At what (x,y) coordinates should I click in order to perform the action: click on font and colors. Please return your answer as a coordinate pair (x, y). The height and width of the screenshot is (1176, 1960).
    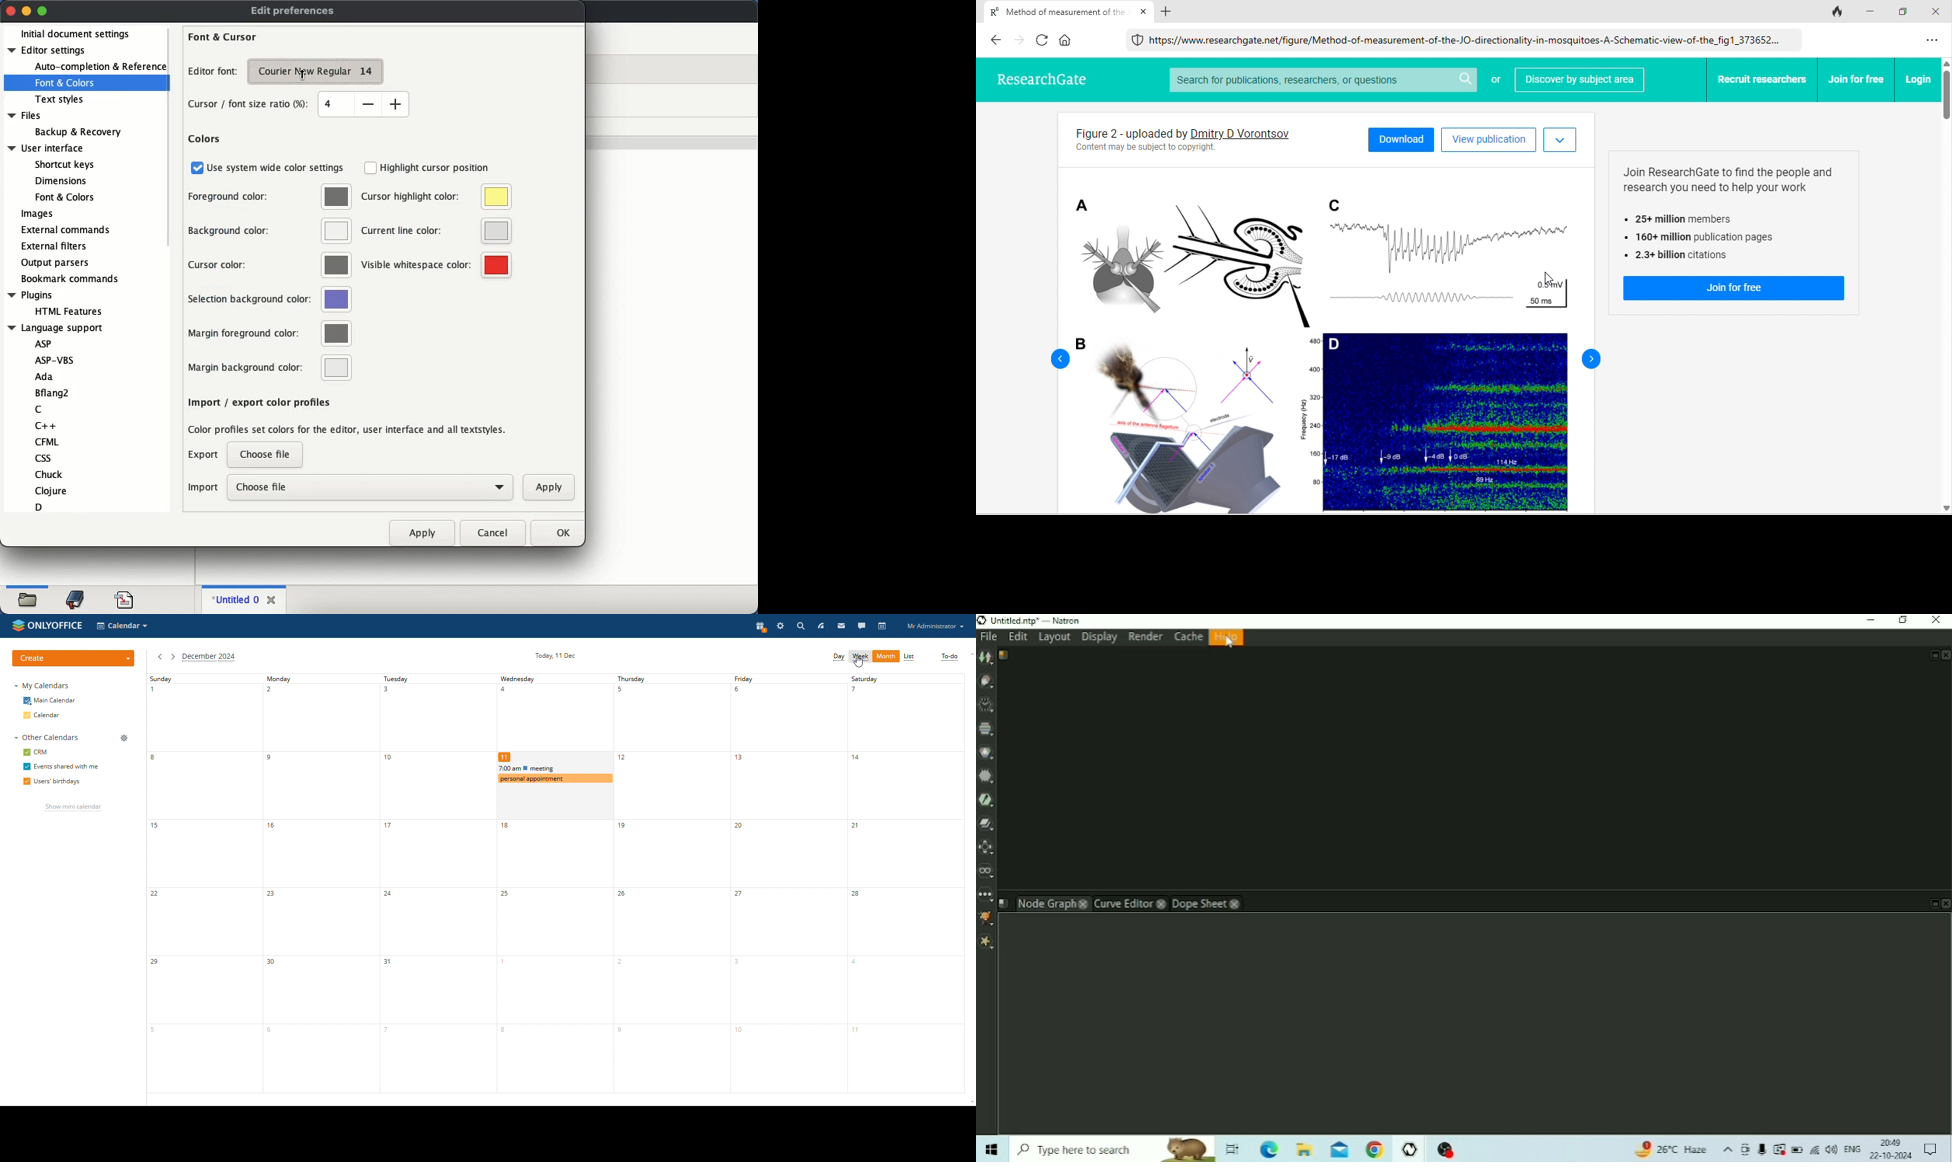
    Looking at the image, I should click on (66, 83).